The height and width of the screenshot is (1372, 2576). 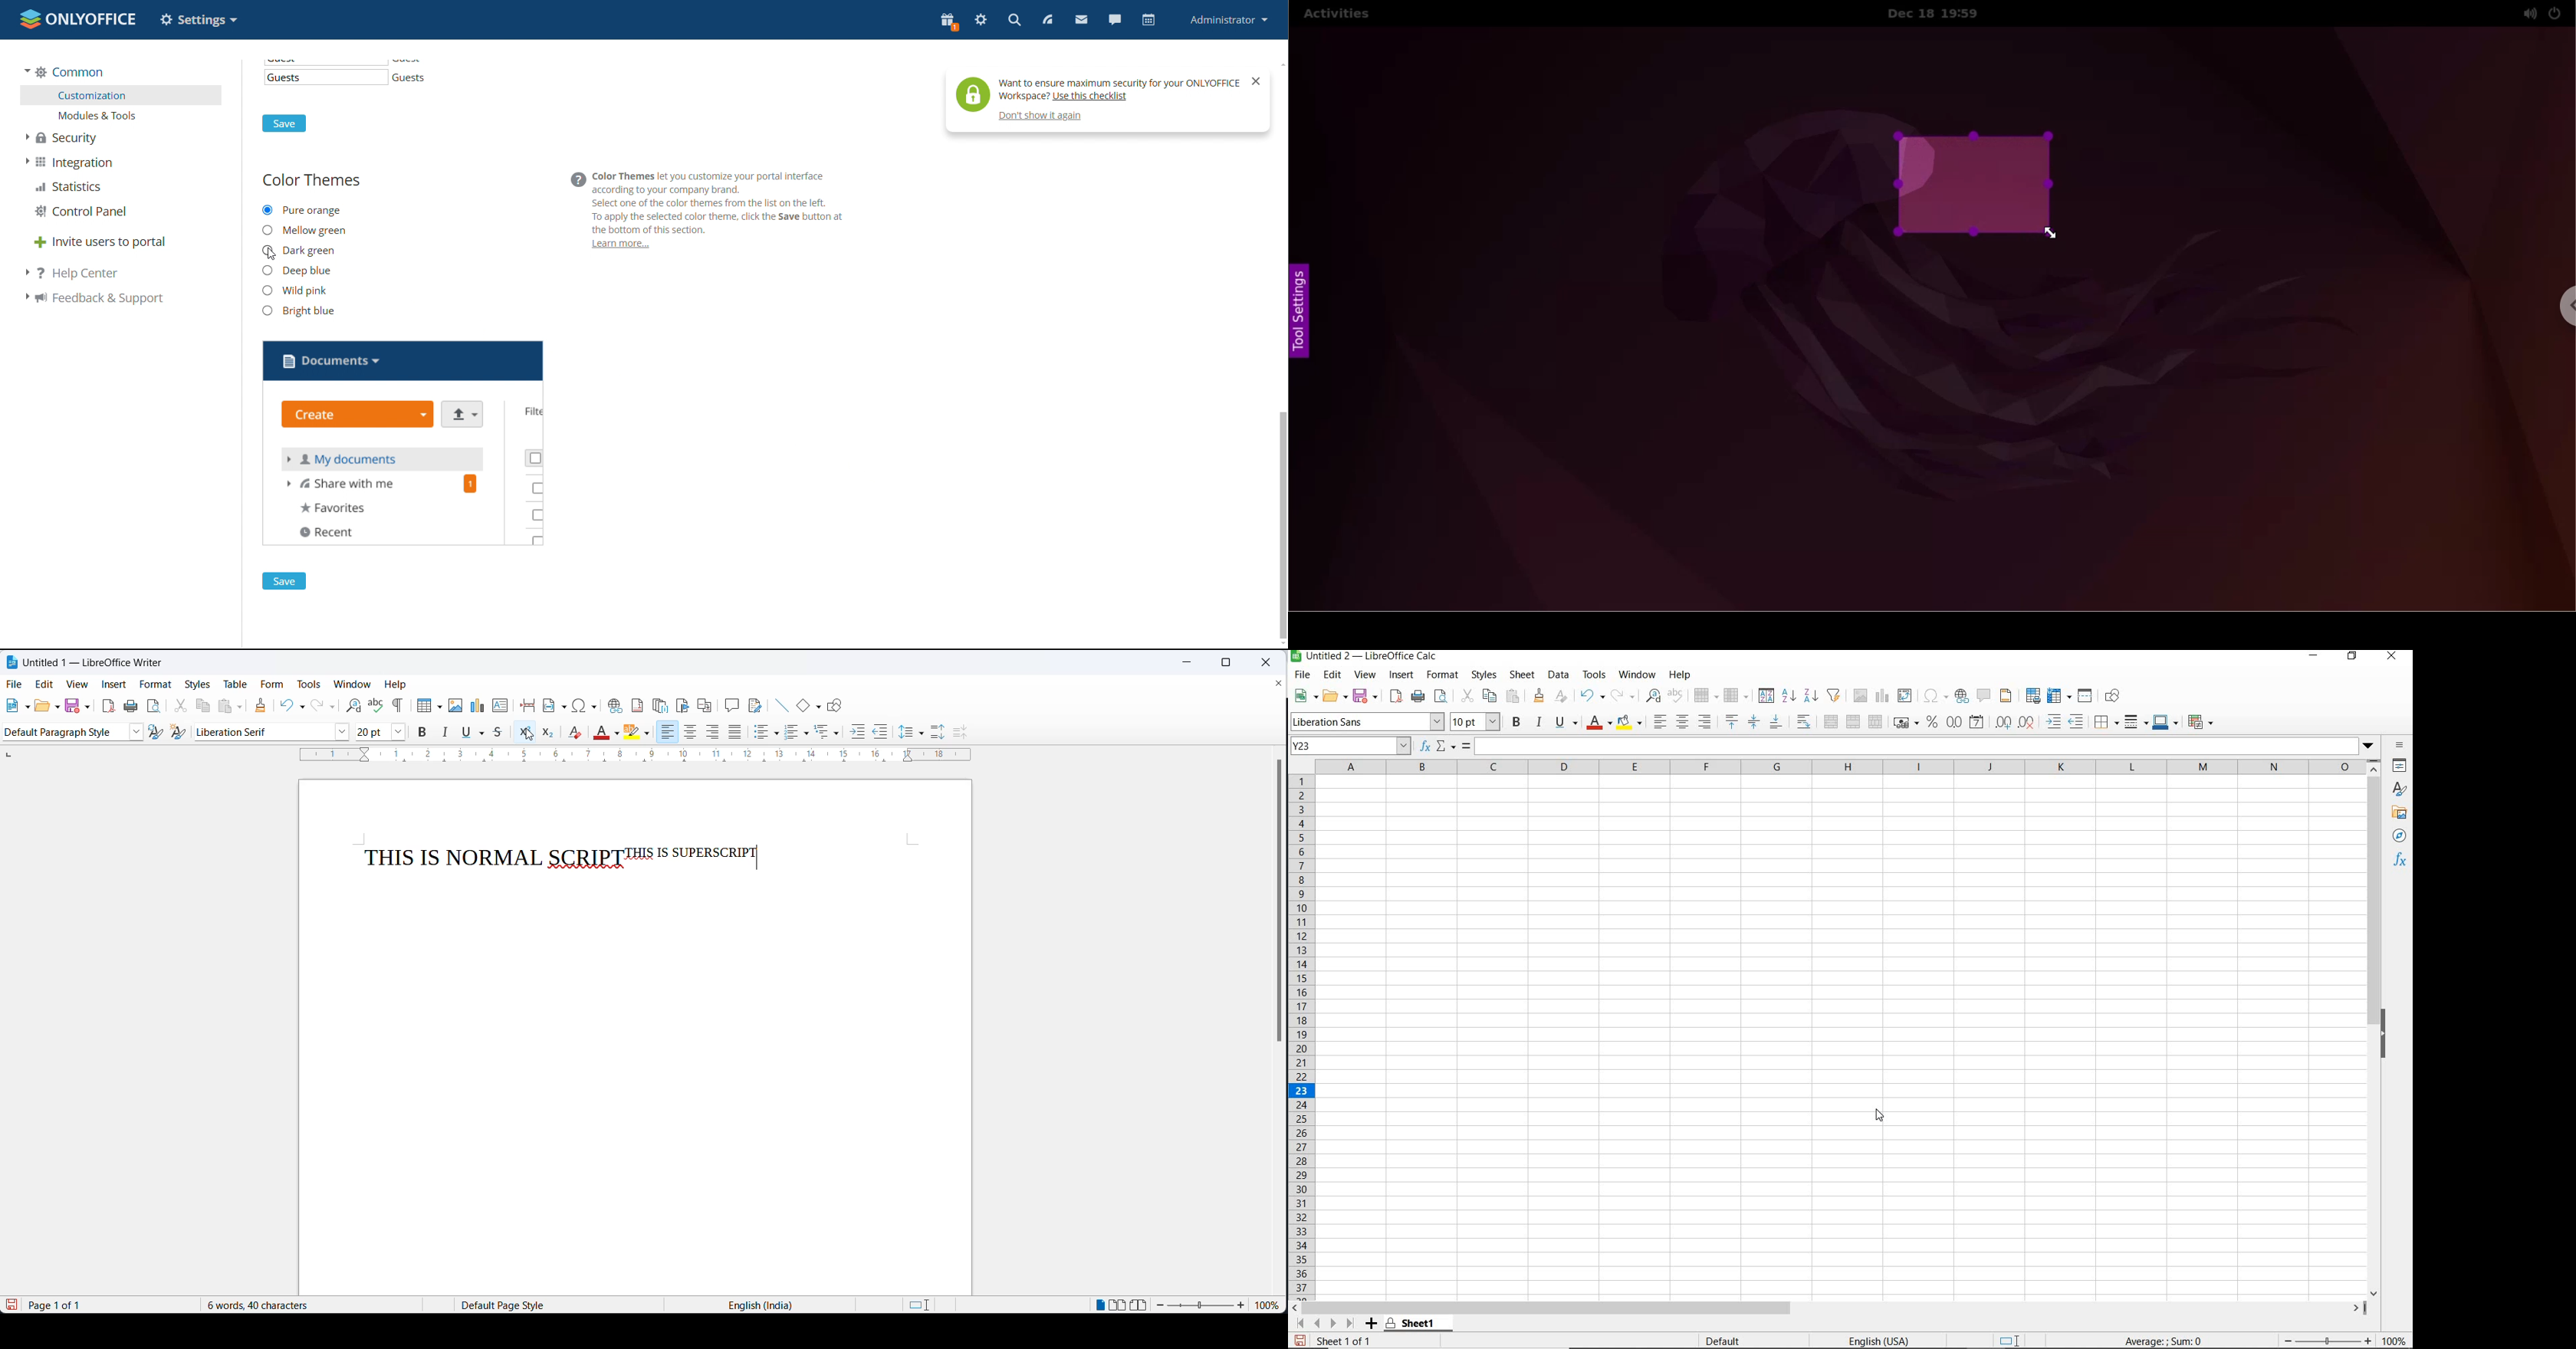 What do you see at coordinates (1932, 723) in the screenshot?
I see `FORMAT AS PERCENT` at bounding box center [1932, 723].